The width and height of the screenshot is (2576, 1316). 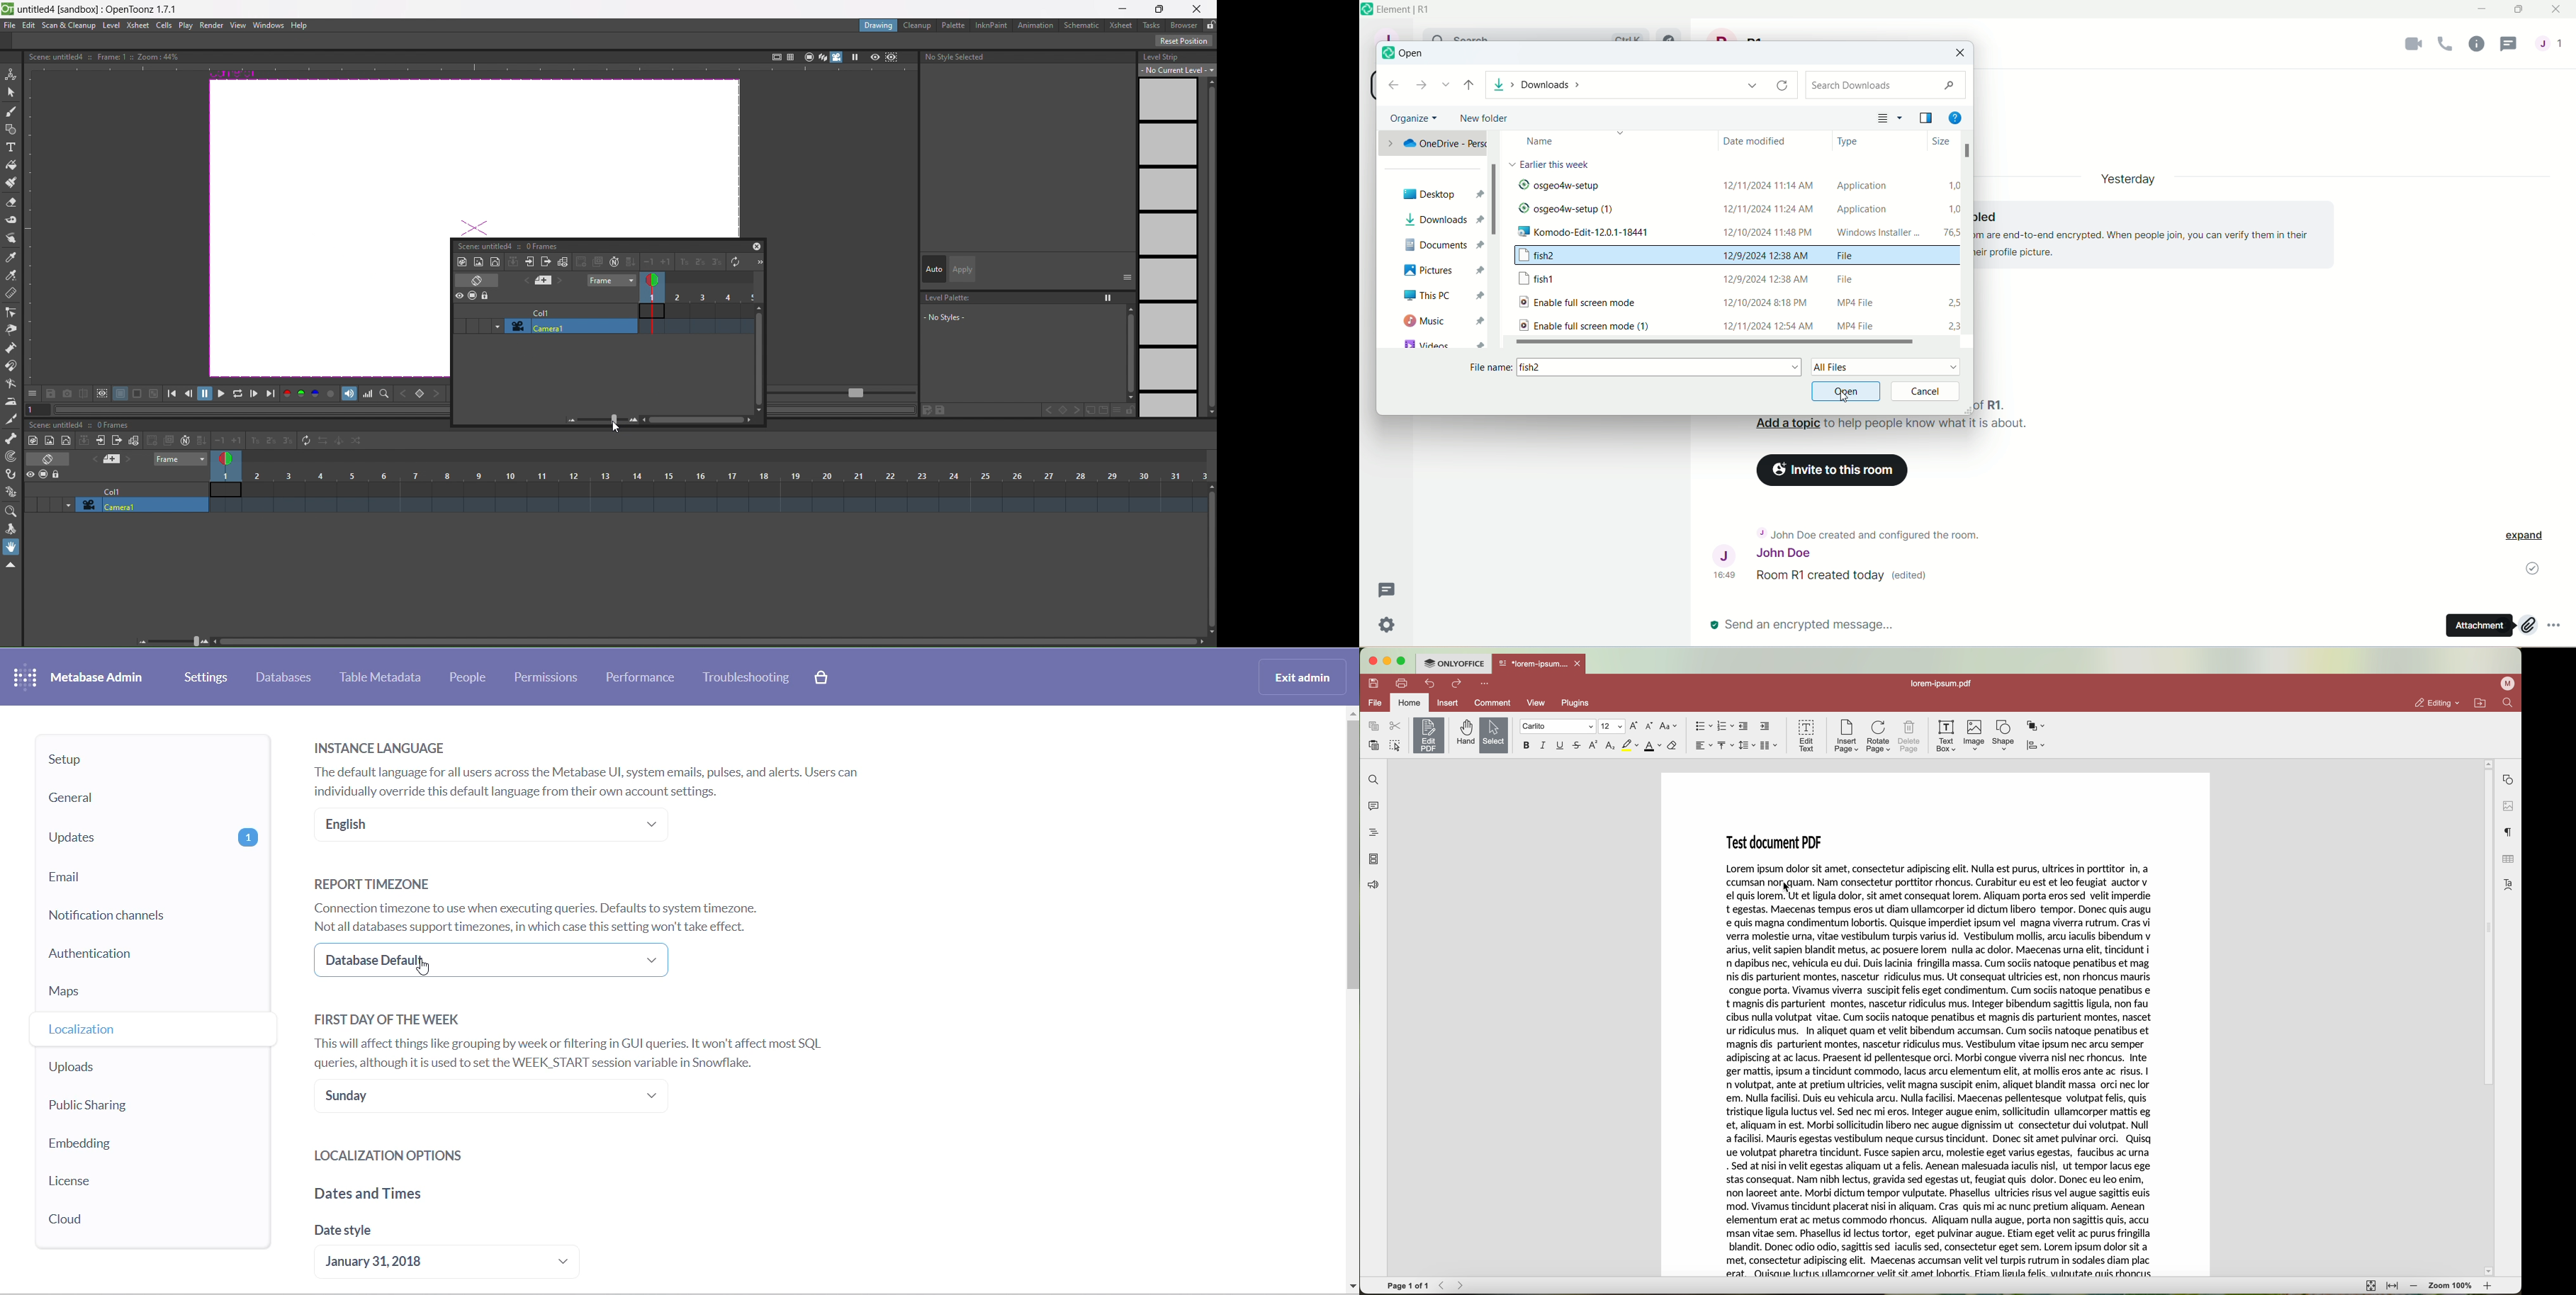 What do you see at coordinates (1351, 876) in the screenshot?
I see `scrollbar` at bounding box center [1351, 876].